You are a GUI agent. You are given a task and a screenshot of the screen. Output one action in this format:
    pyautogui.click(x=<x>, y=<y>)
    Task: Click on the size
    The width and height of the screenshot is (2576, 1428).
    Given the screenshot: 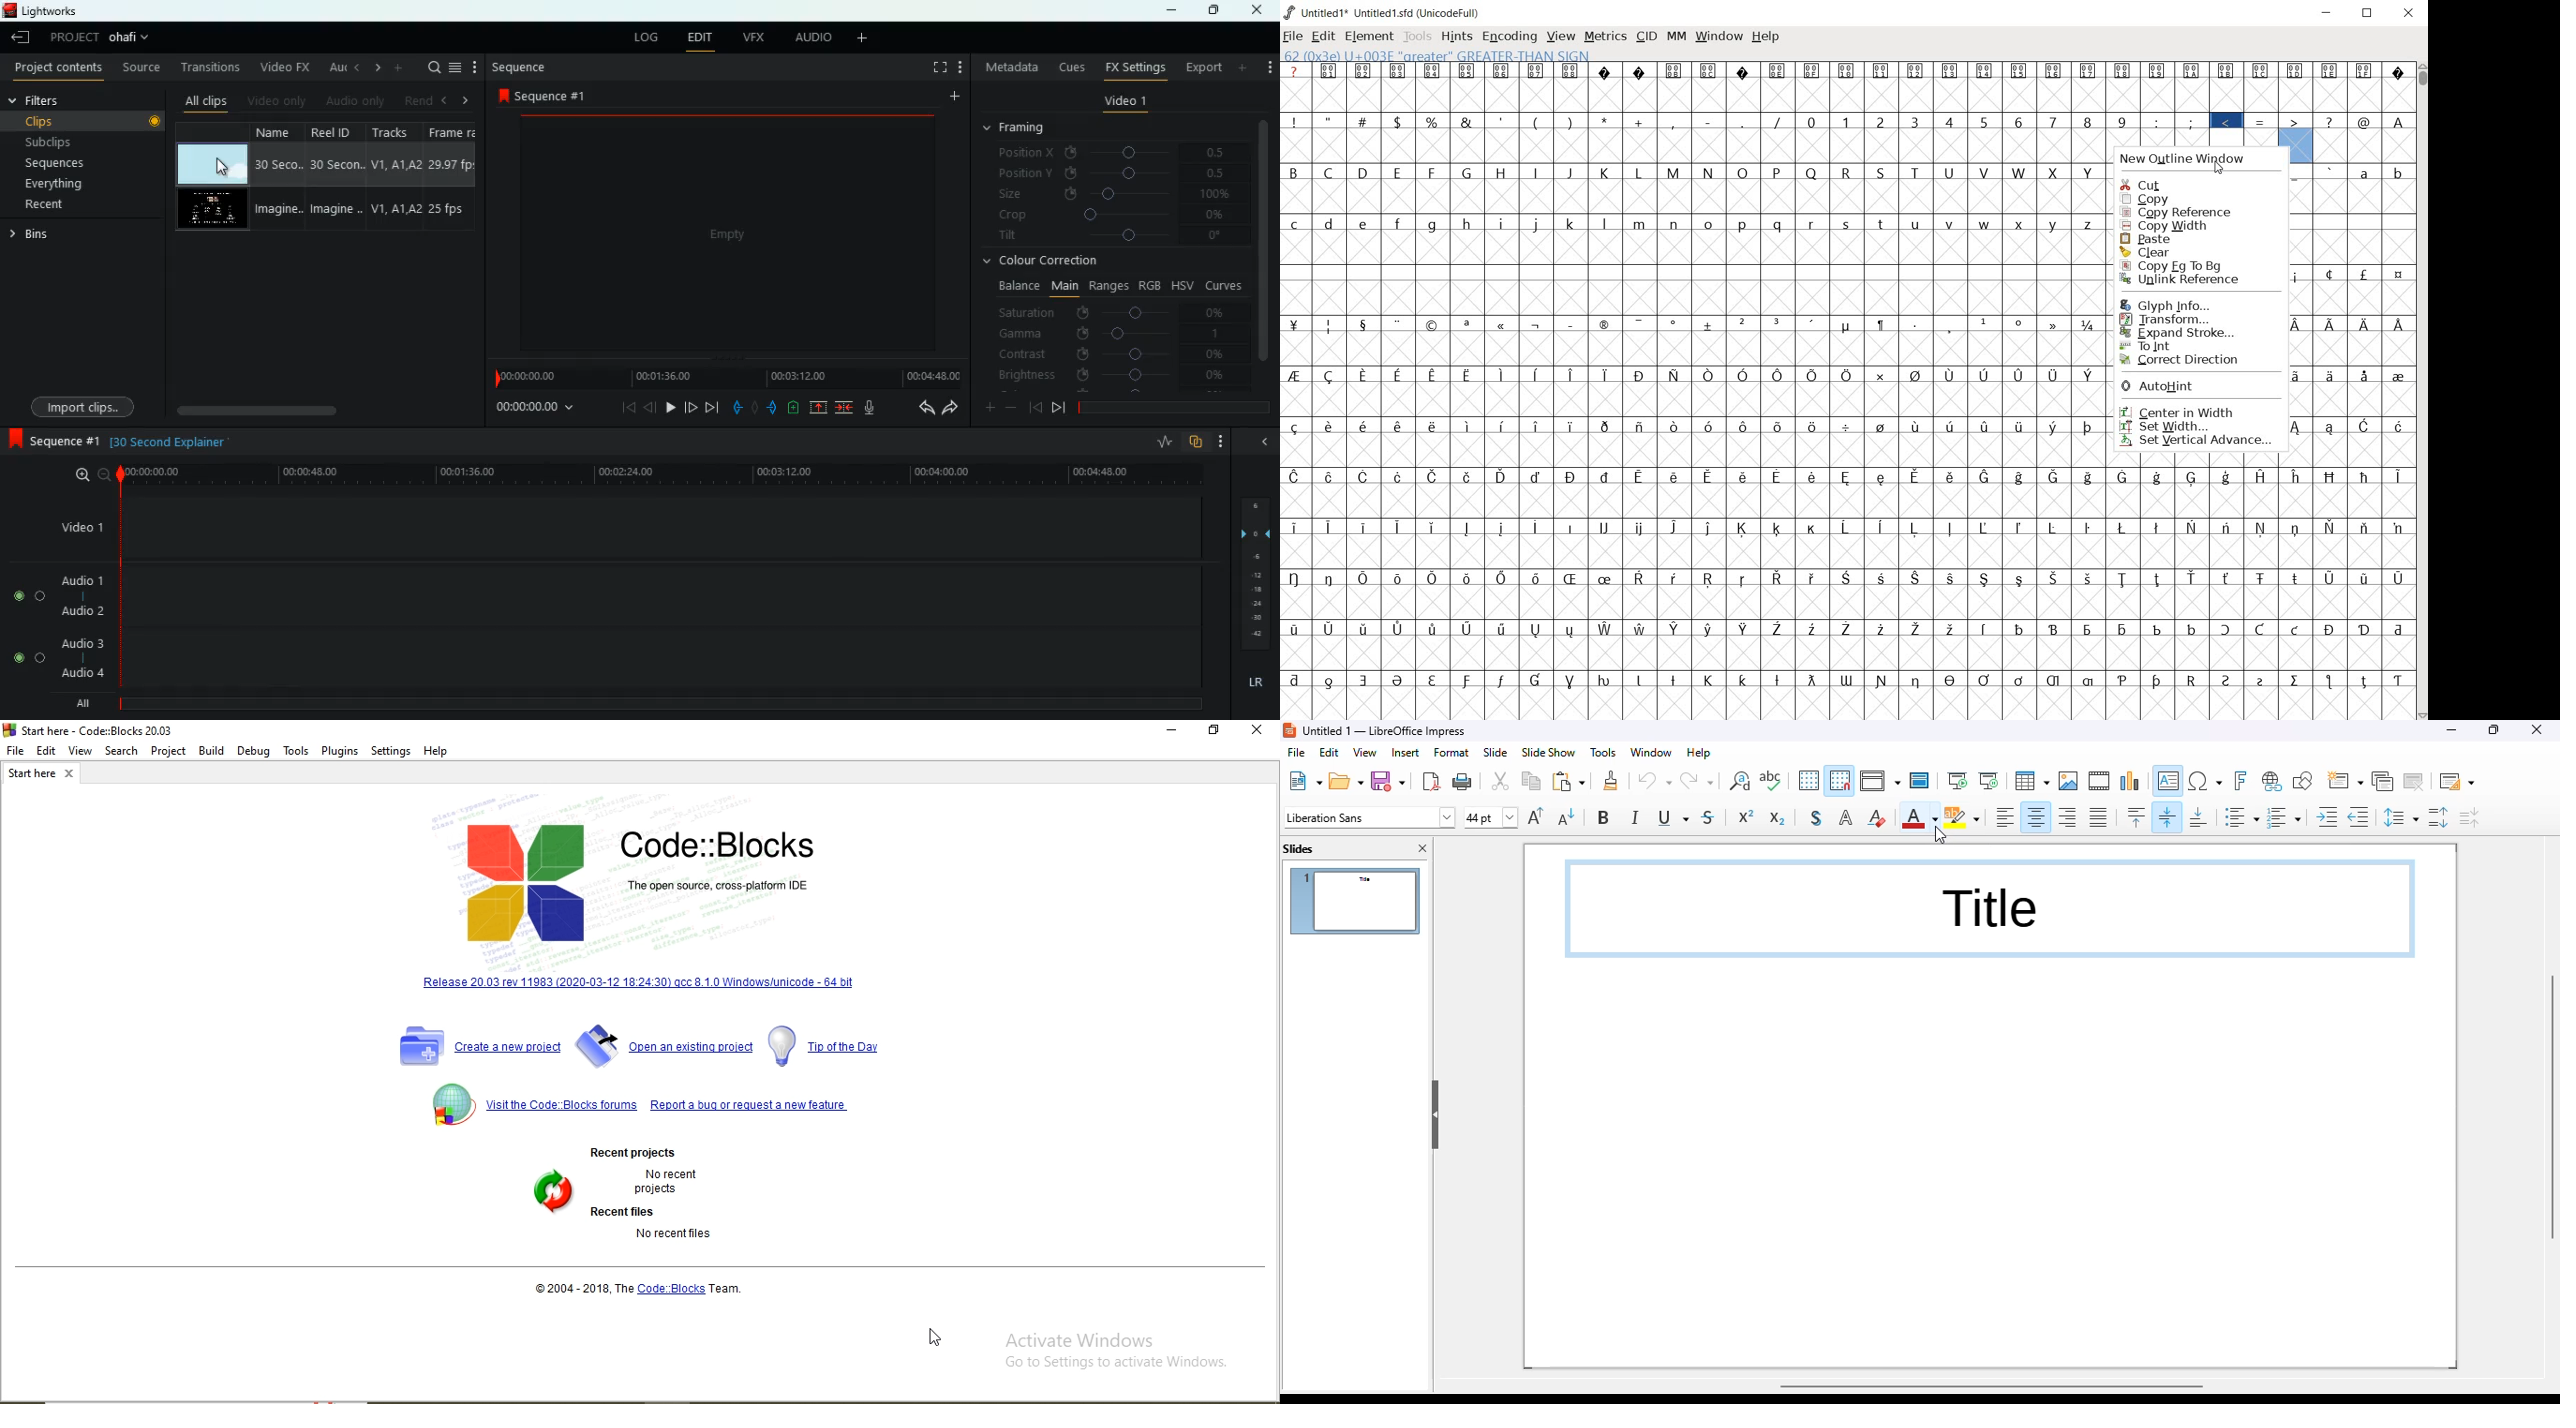 What is the action you would take?
    pyautogui.click(x=1118, y=194)
    